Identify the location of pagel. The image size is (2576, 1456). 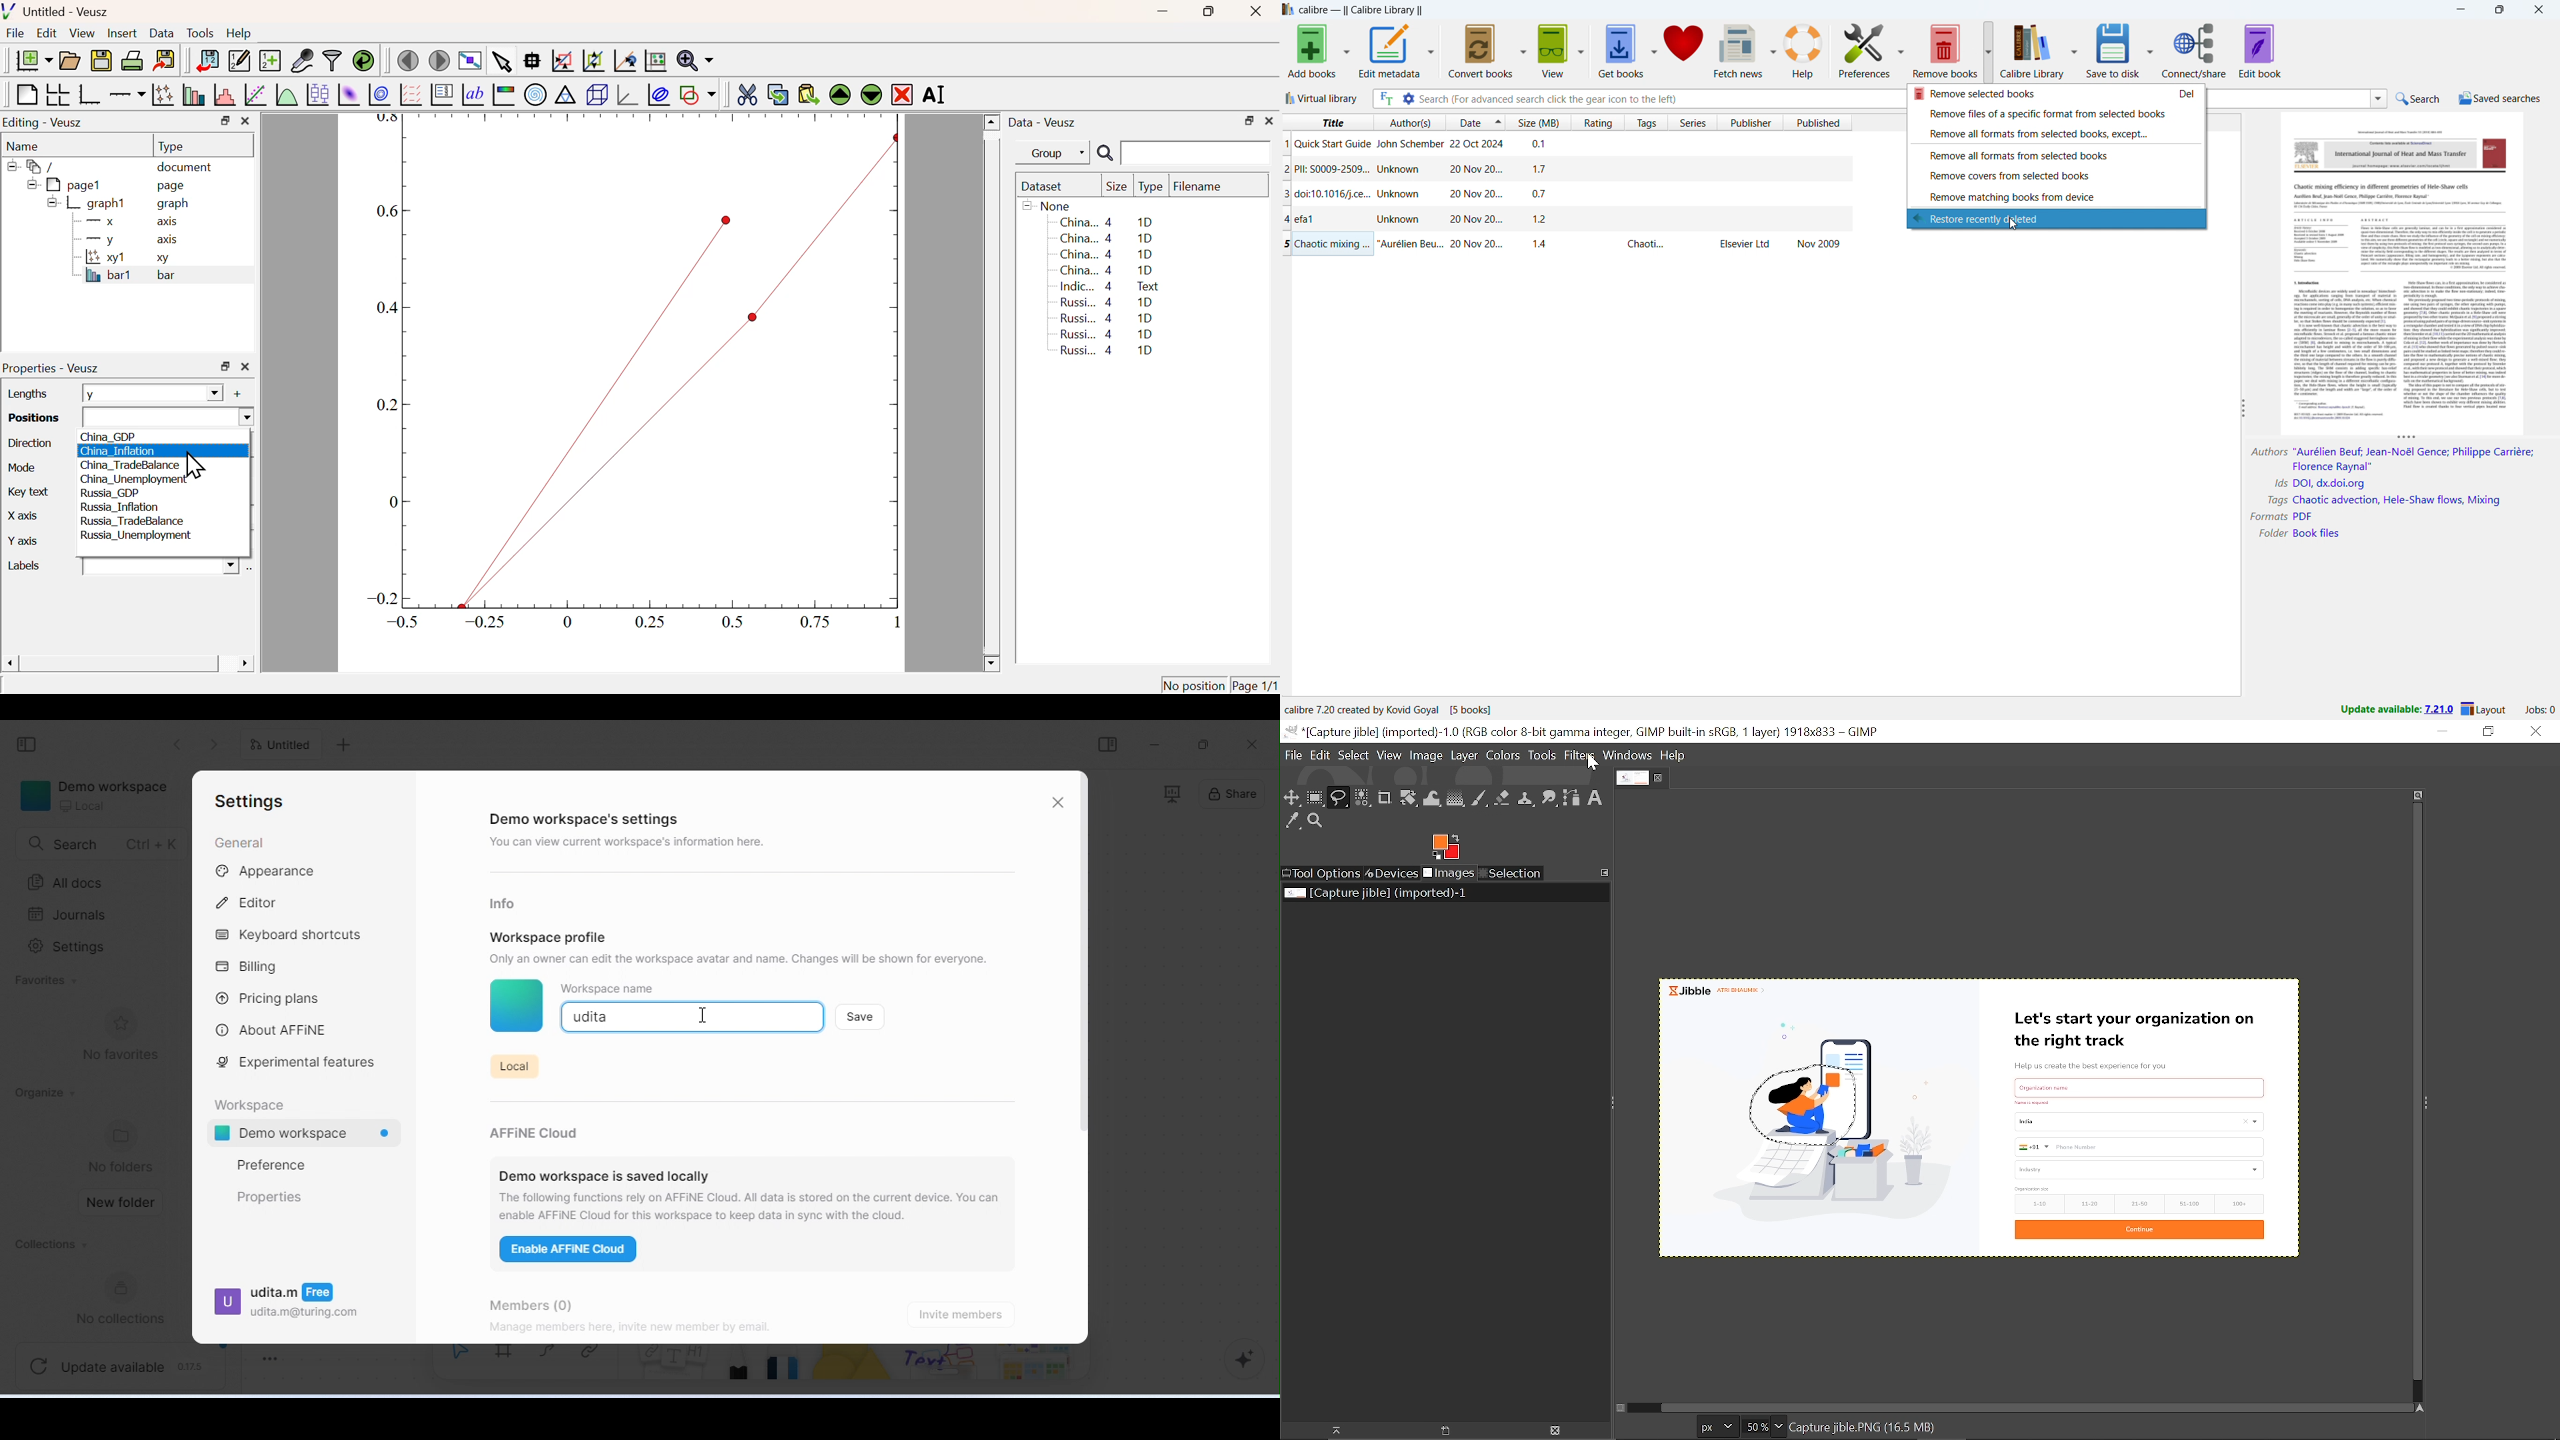
(61, 185).